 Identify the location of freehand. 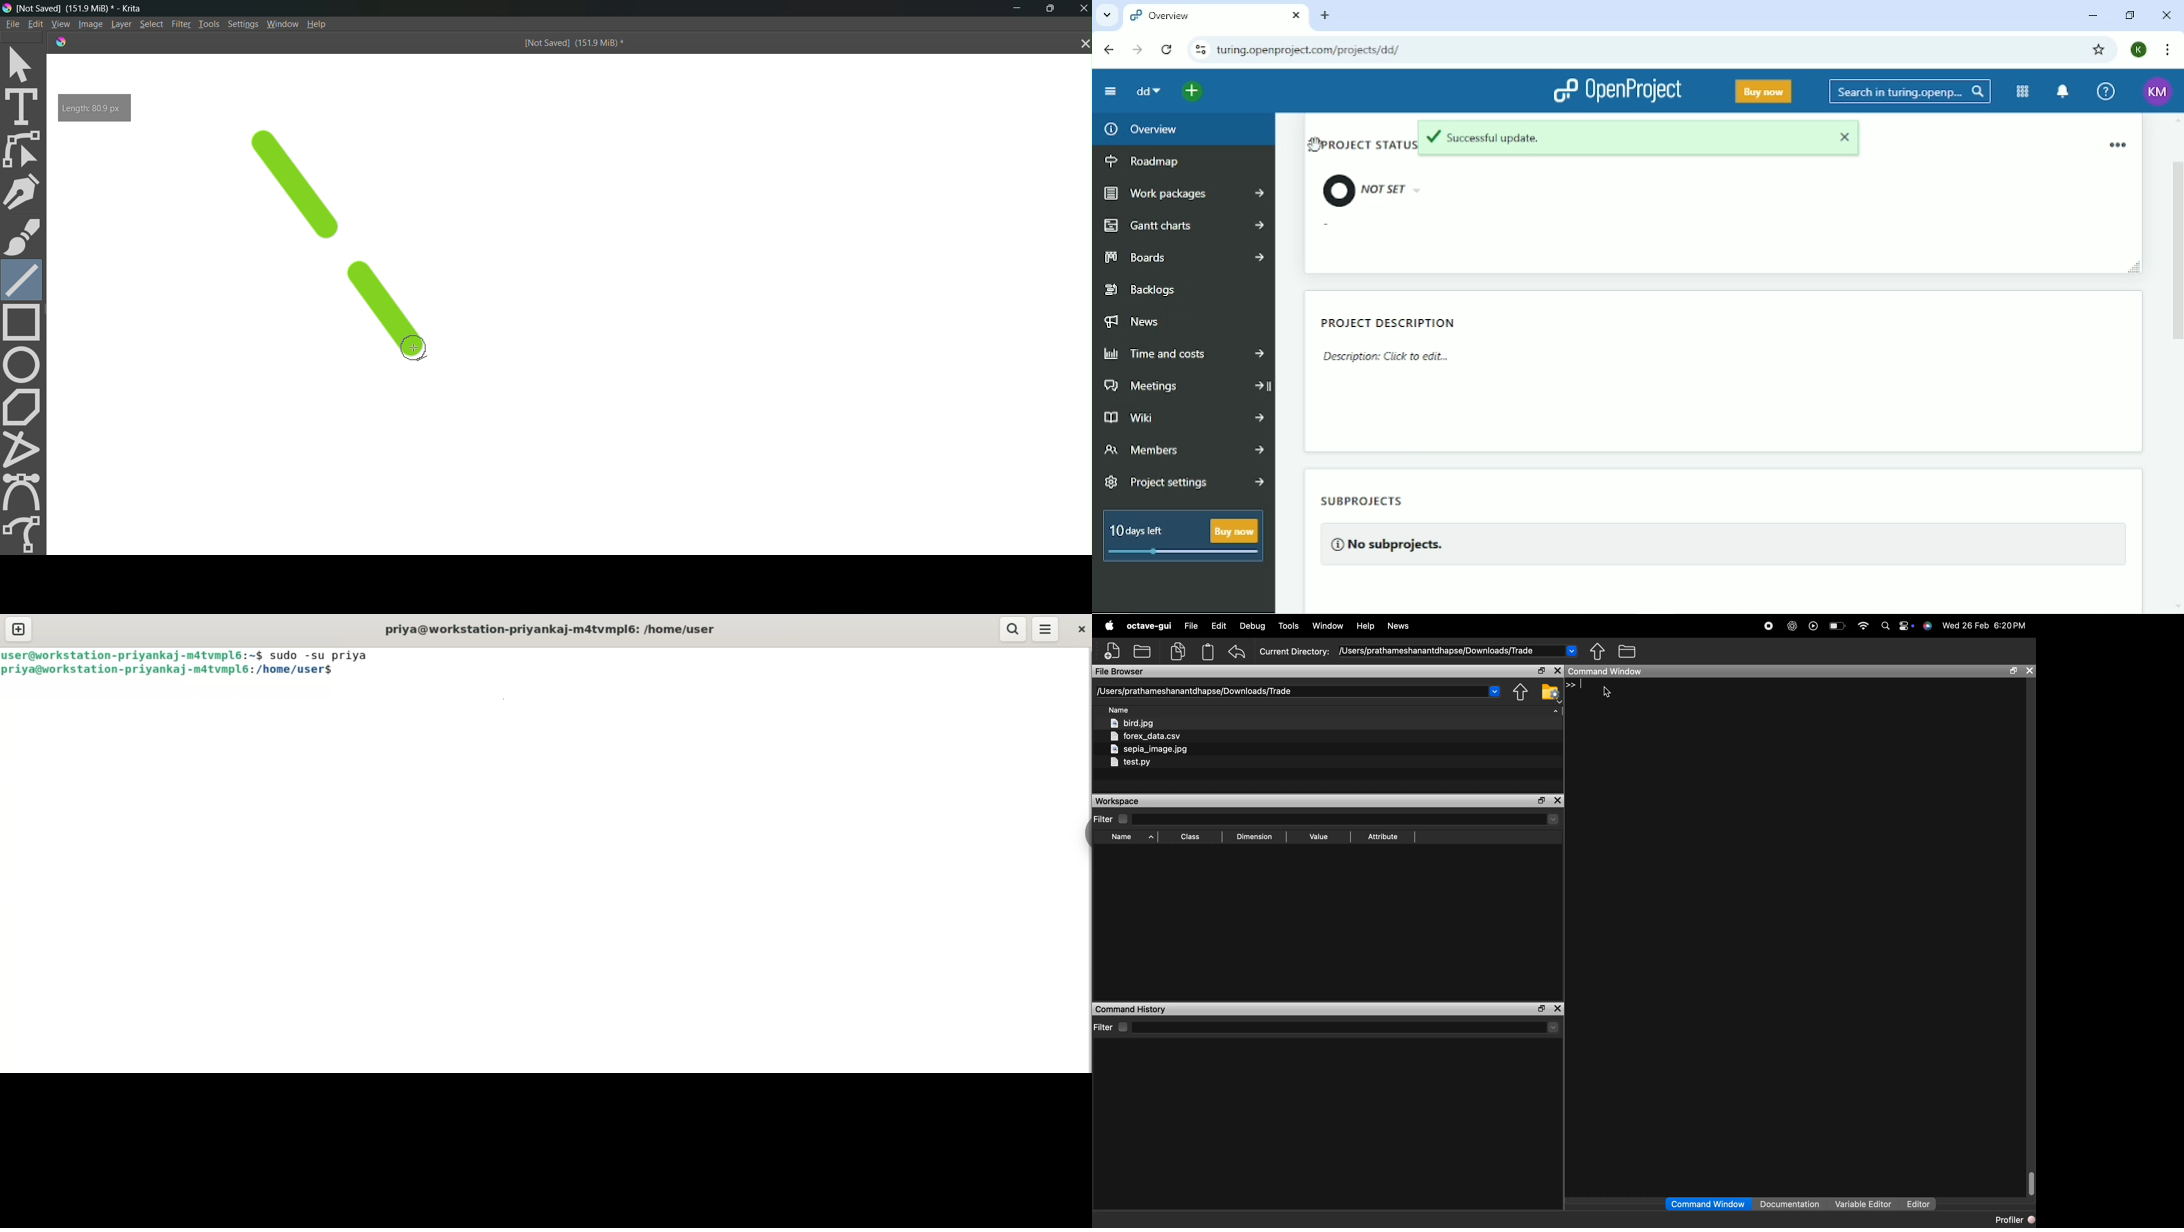
(24, 533).